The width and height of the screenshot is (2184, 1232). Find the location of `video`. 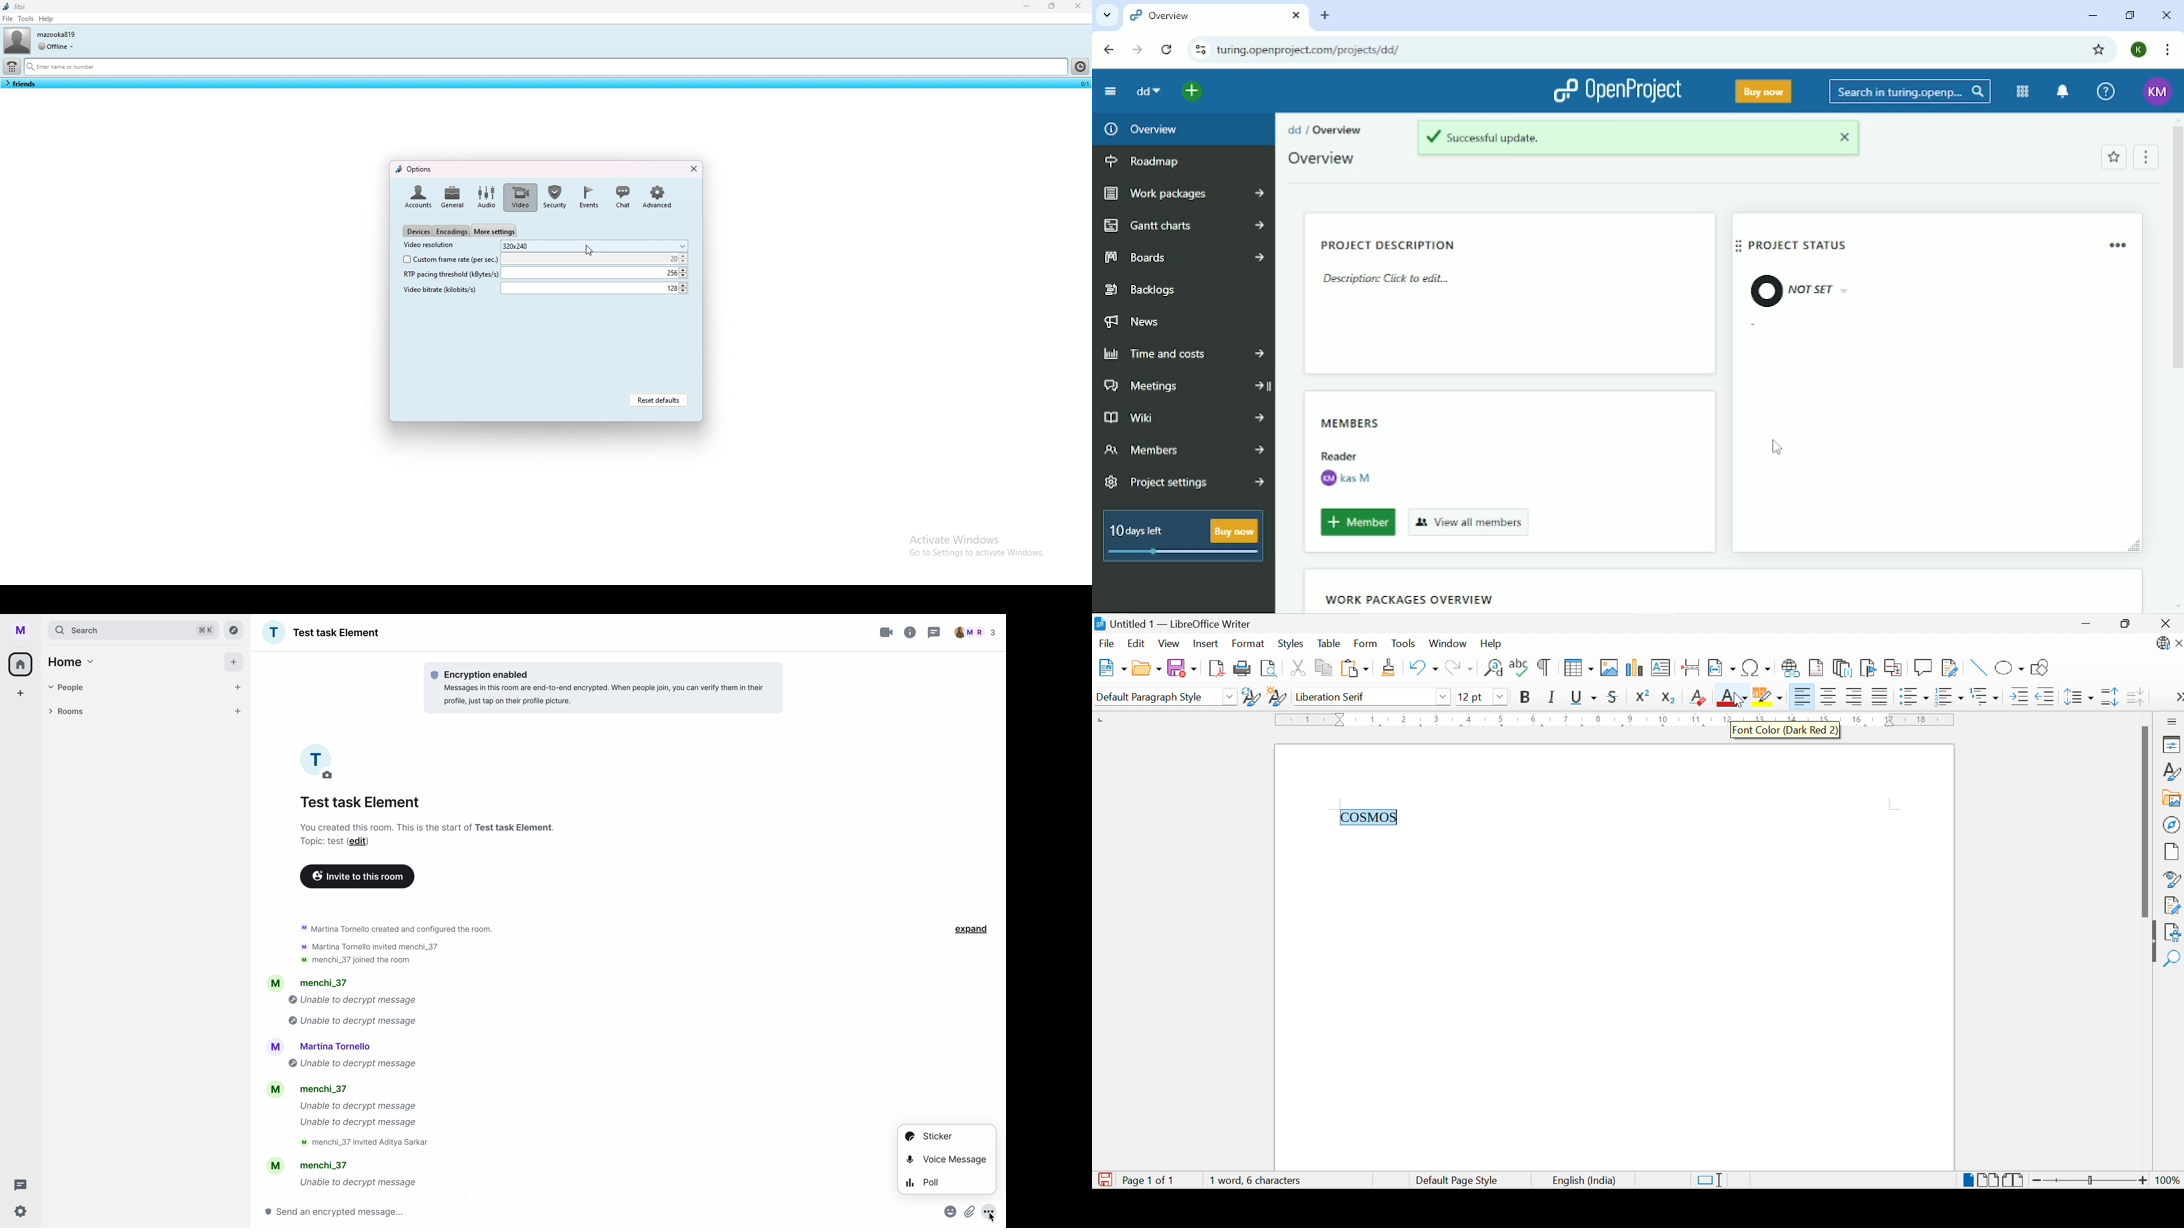

video is located at coordinates (520, 197).